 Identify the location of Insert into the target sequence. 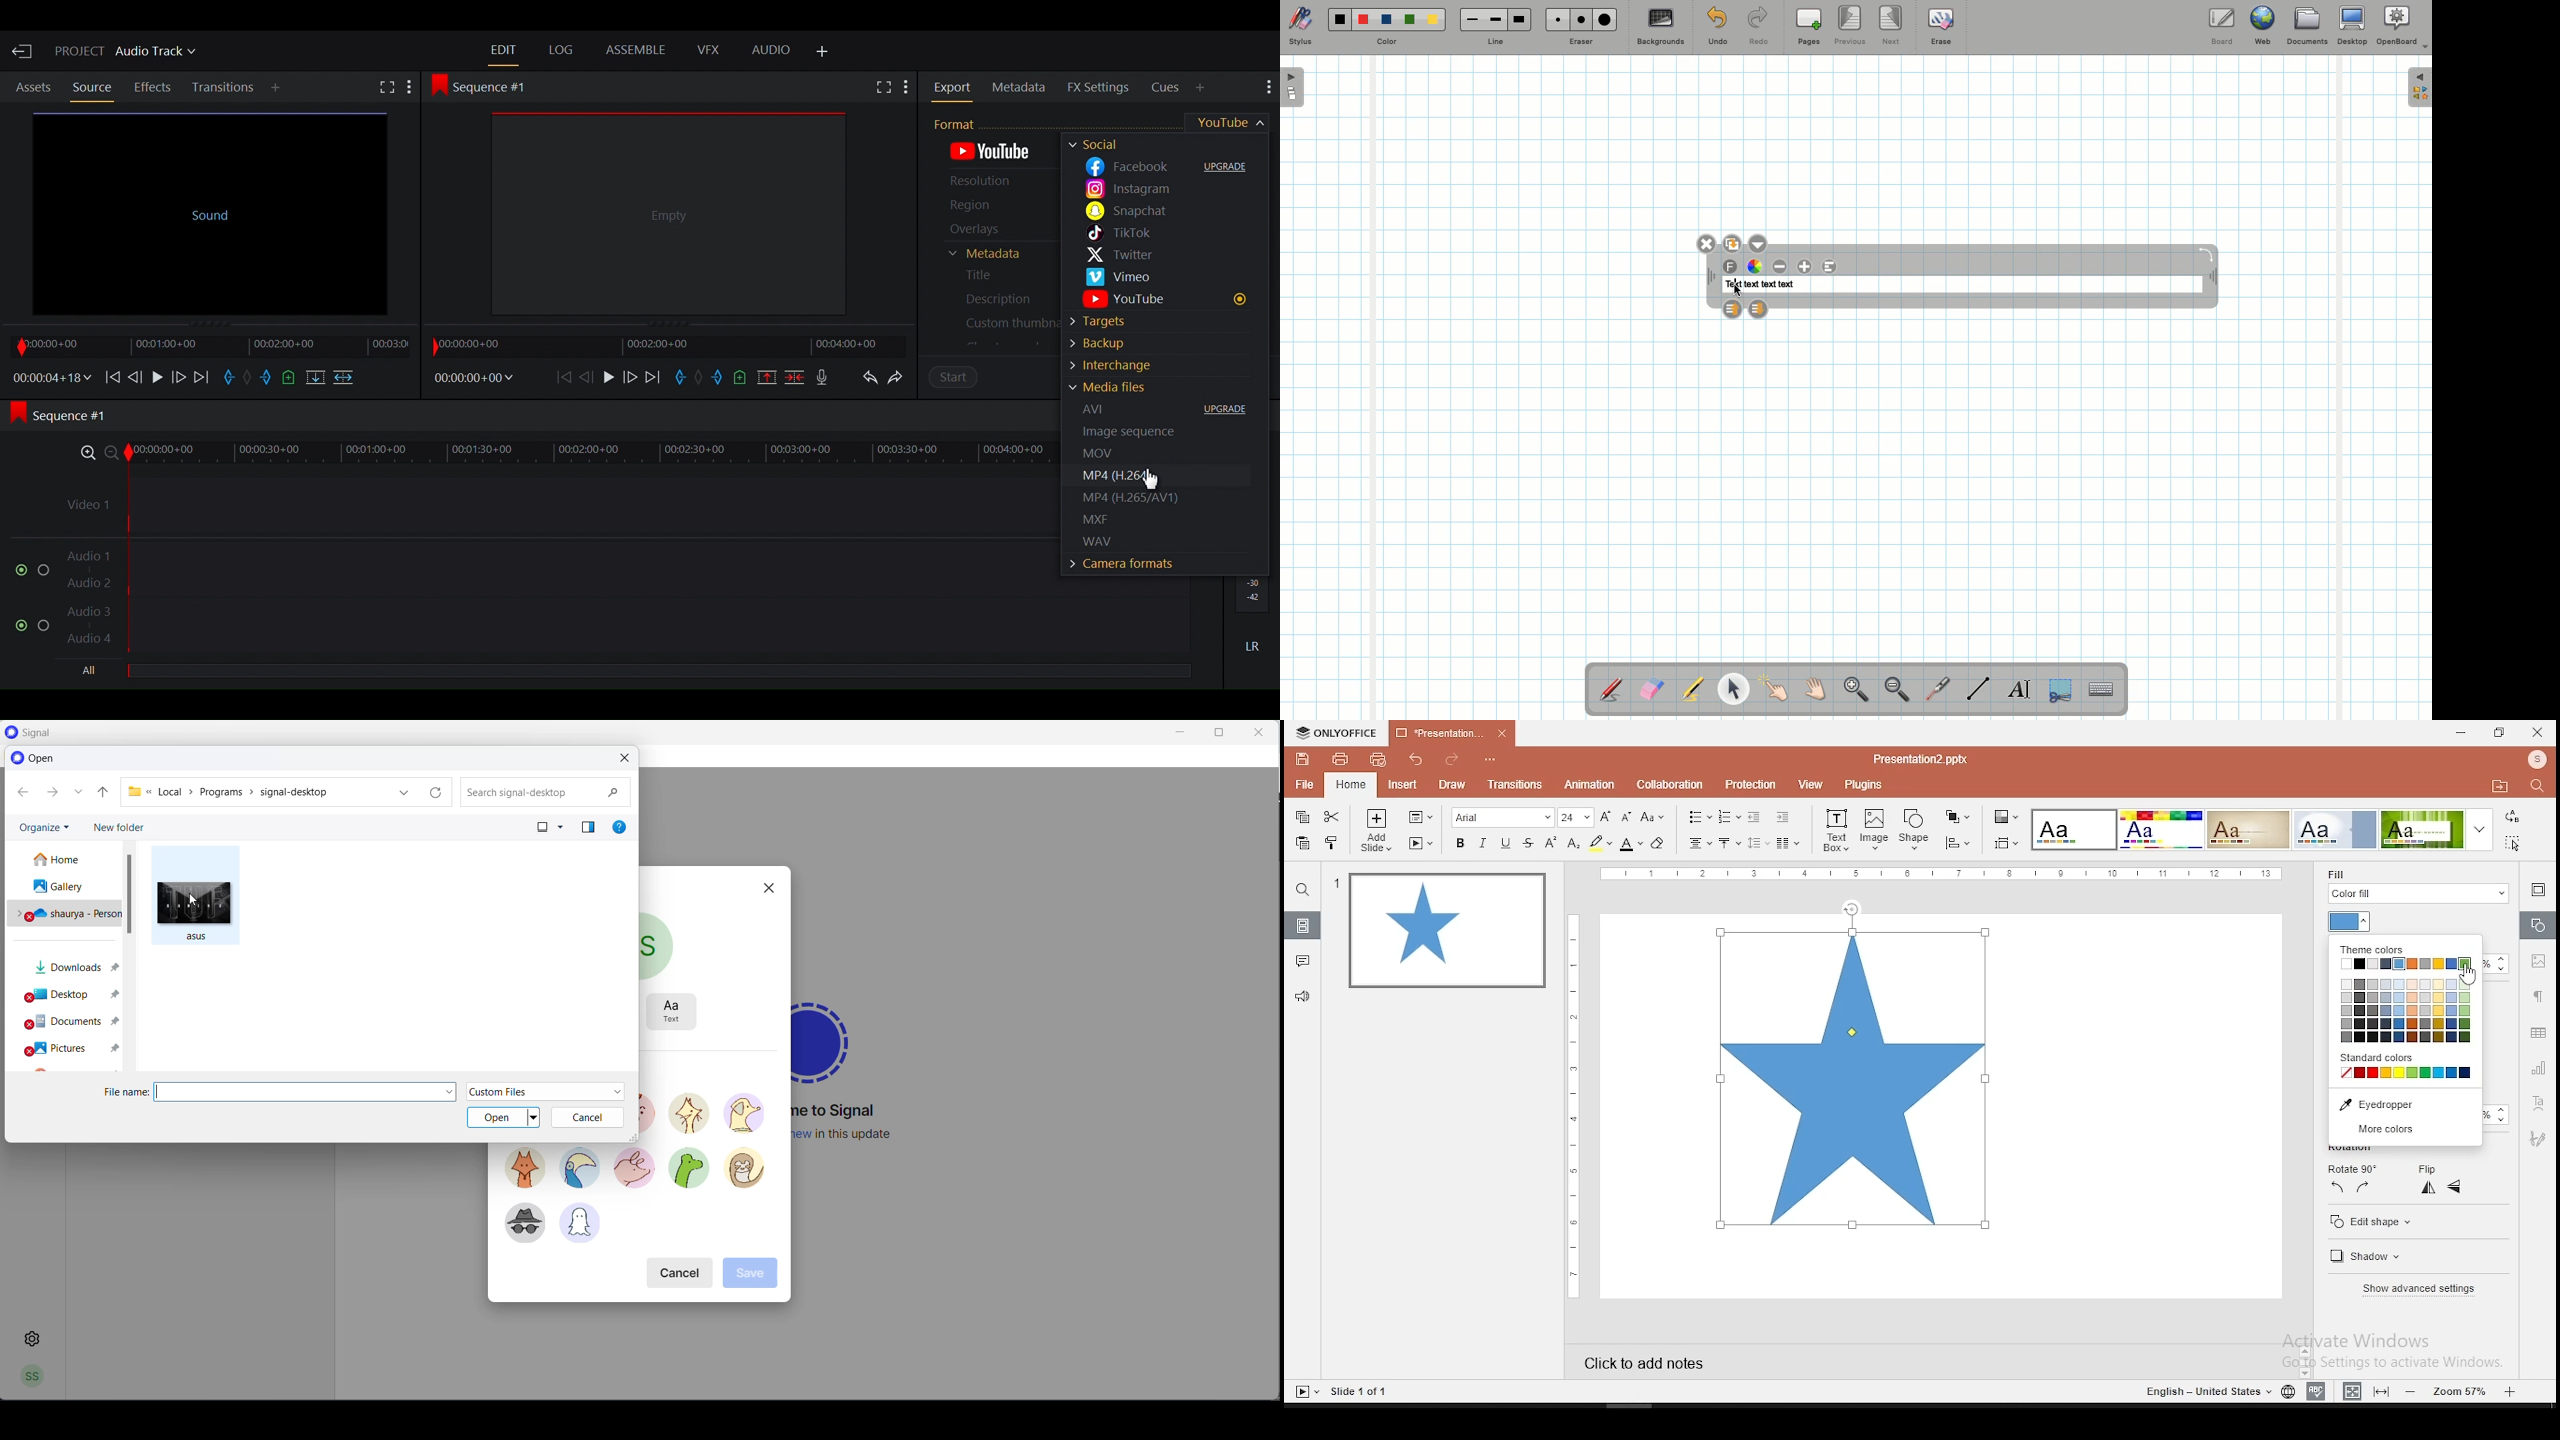
(345, 379).